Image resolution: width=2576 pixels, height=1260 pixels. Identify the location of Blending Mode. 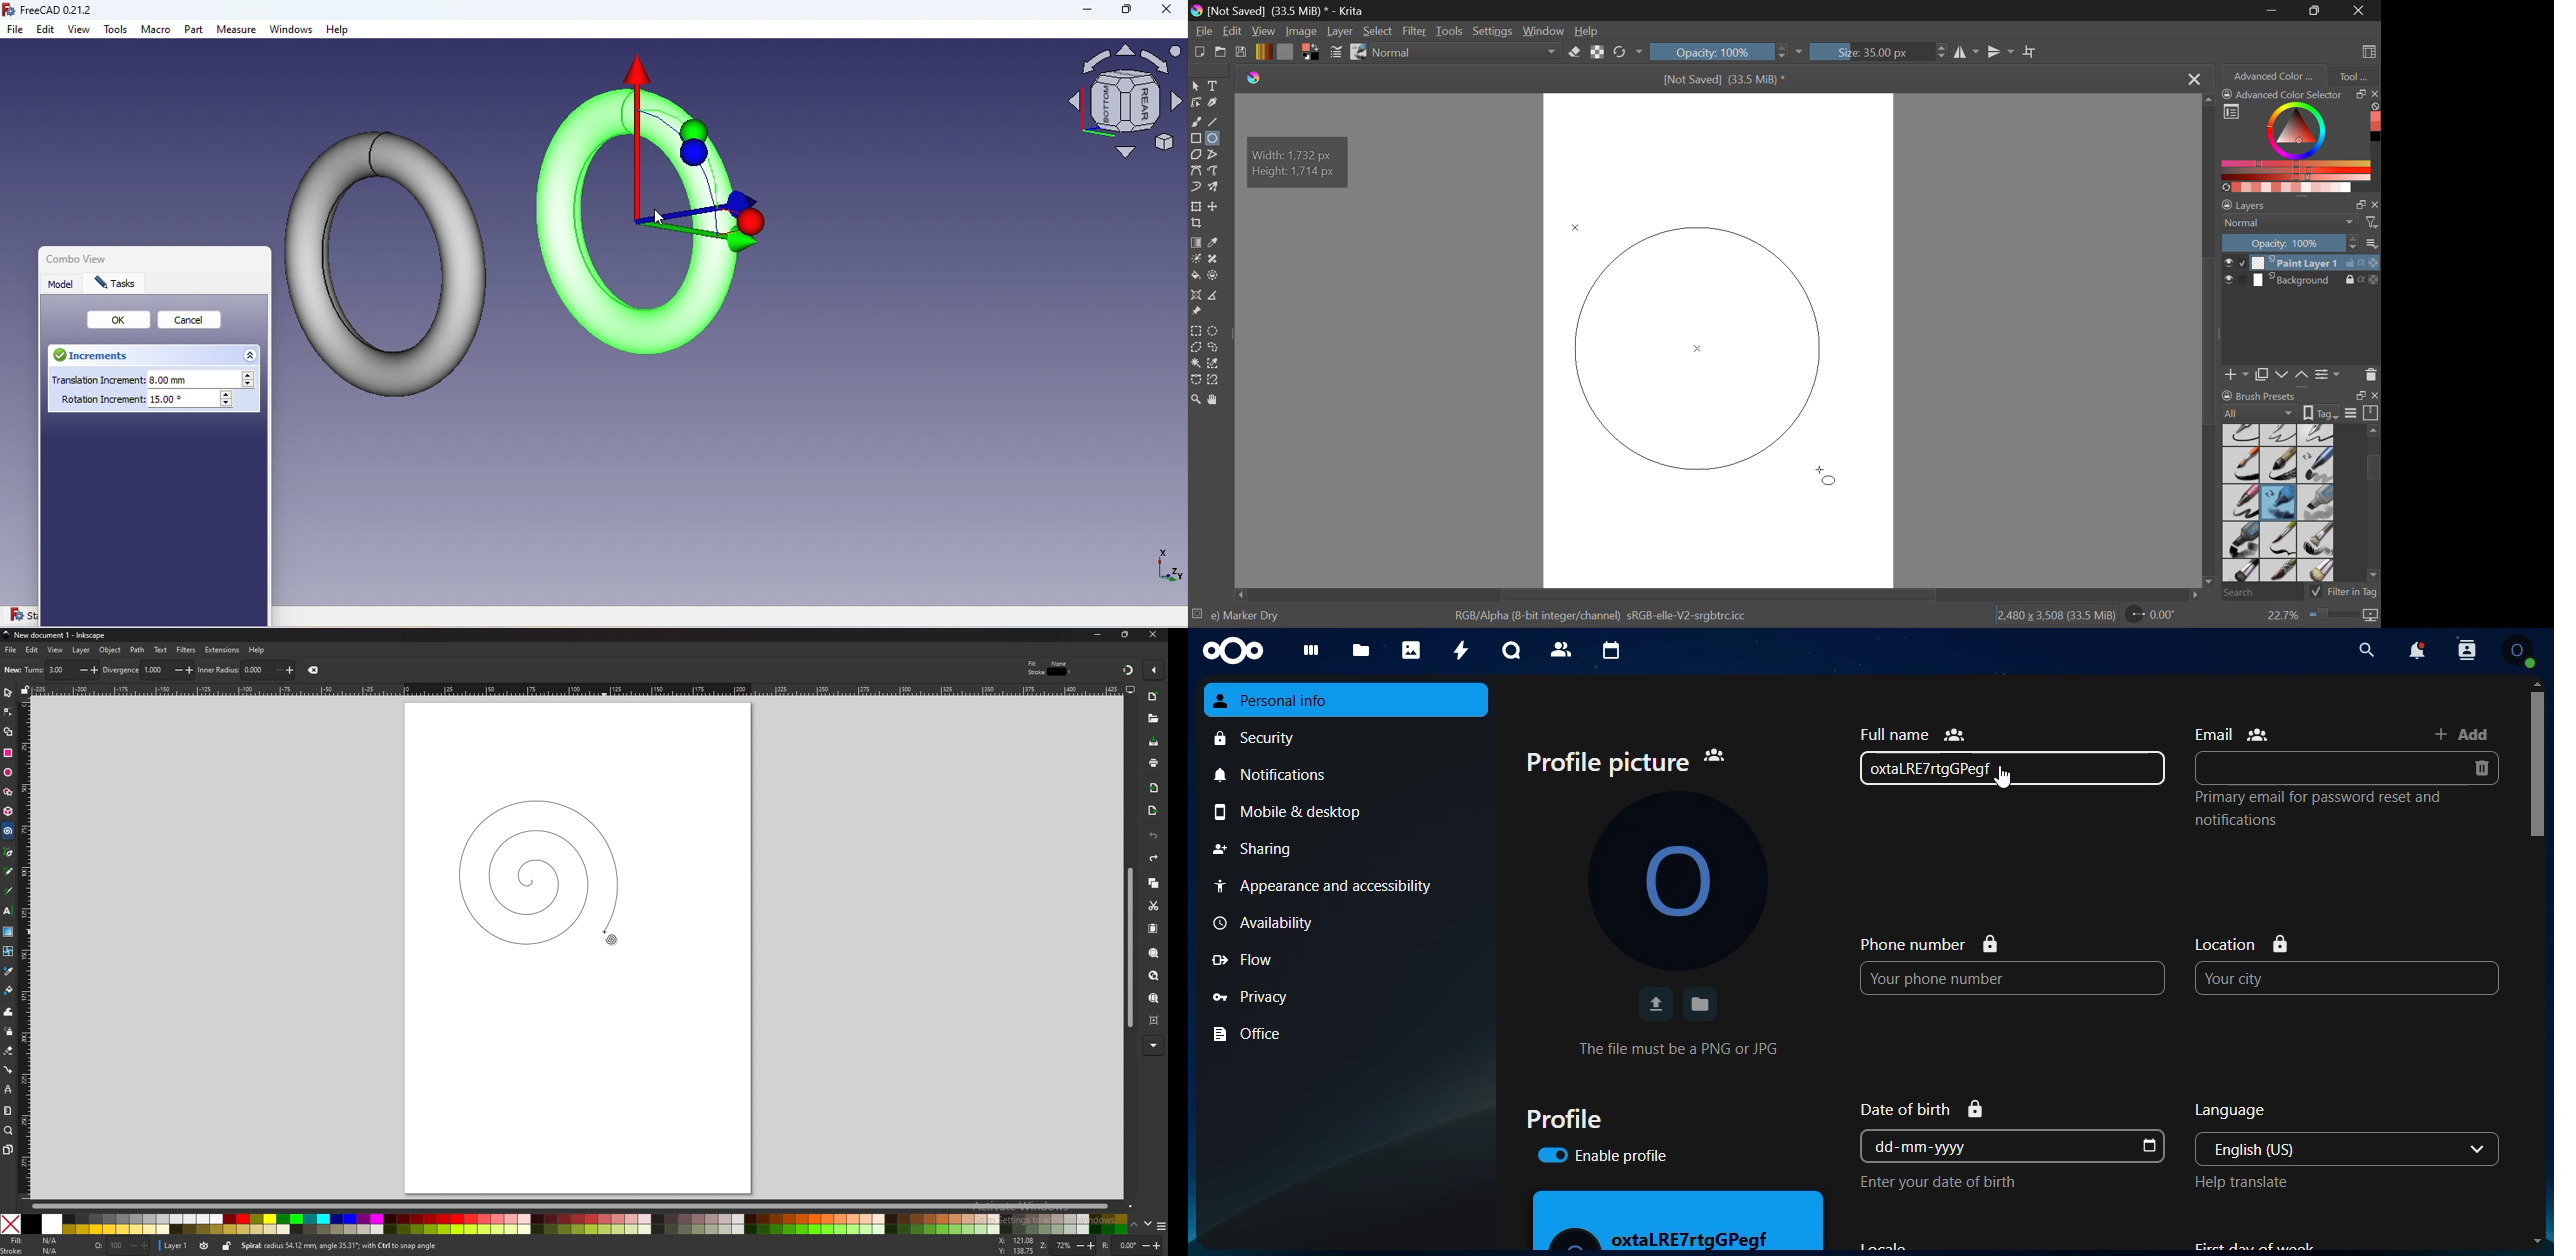
(2301, 223).